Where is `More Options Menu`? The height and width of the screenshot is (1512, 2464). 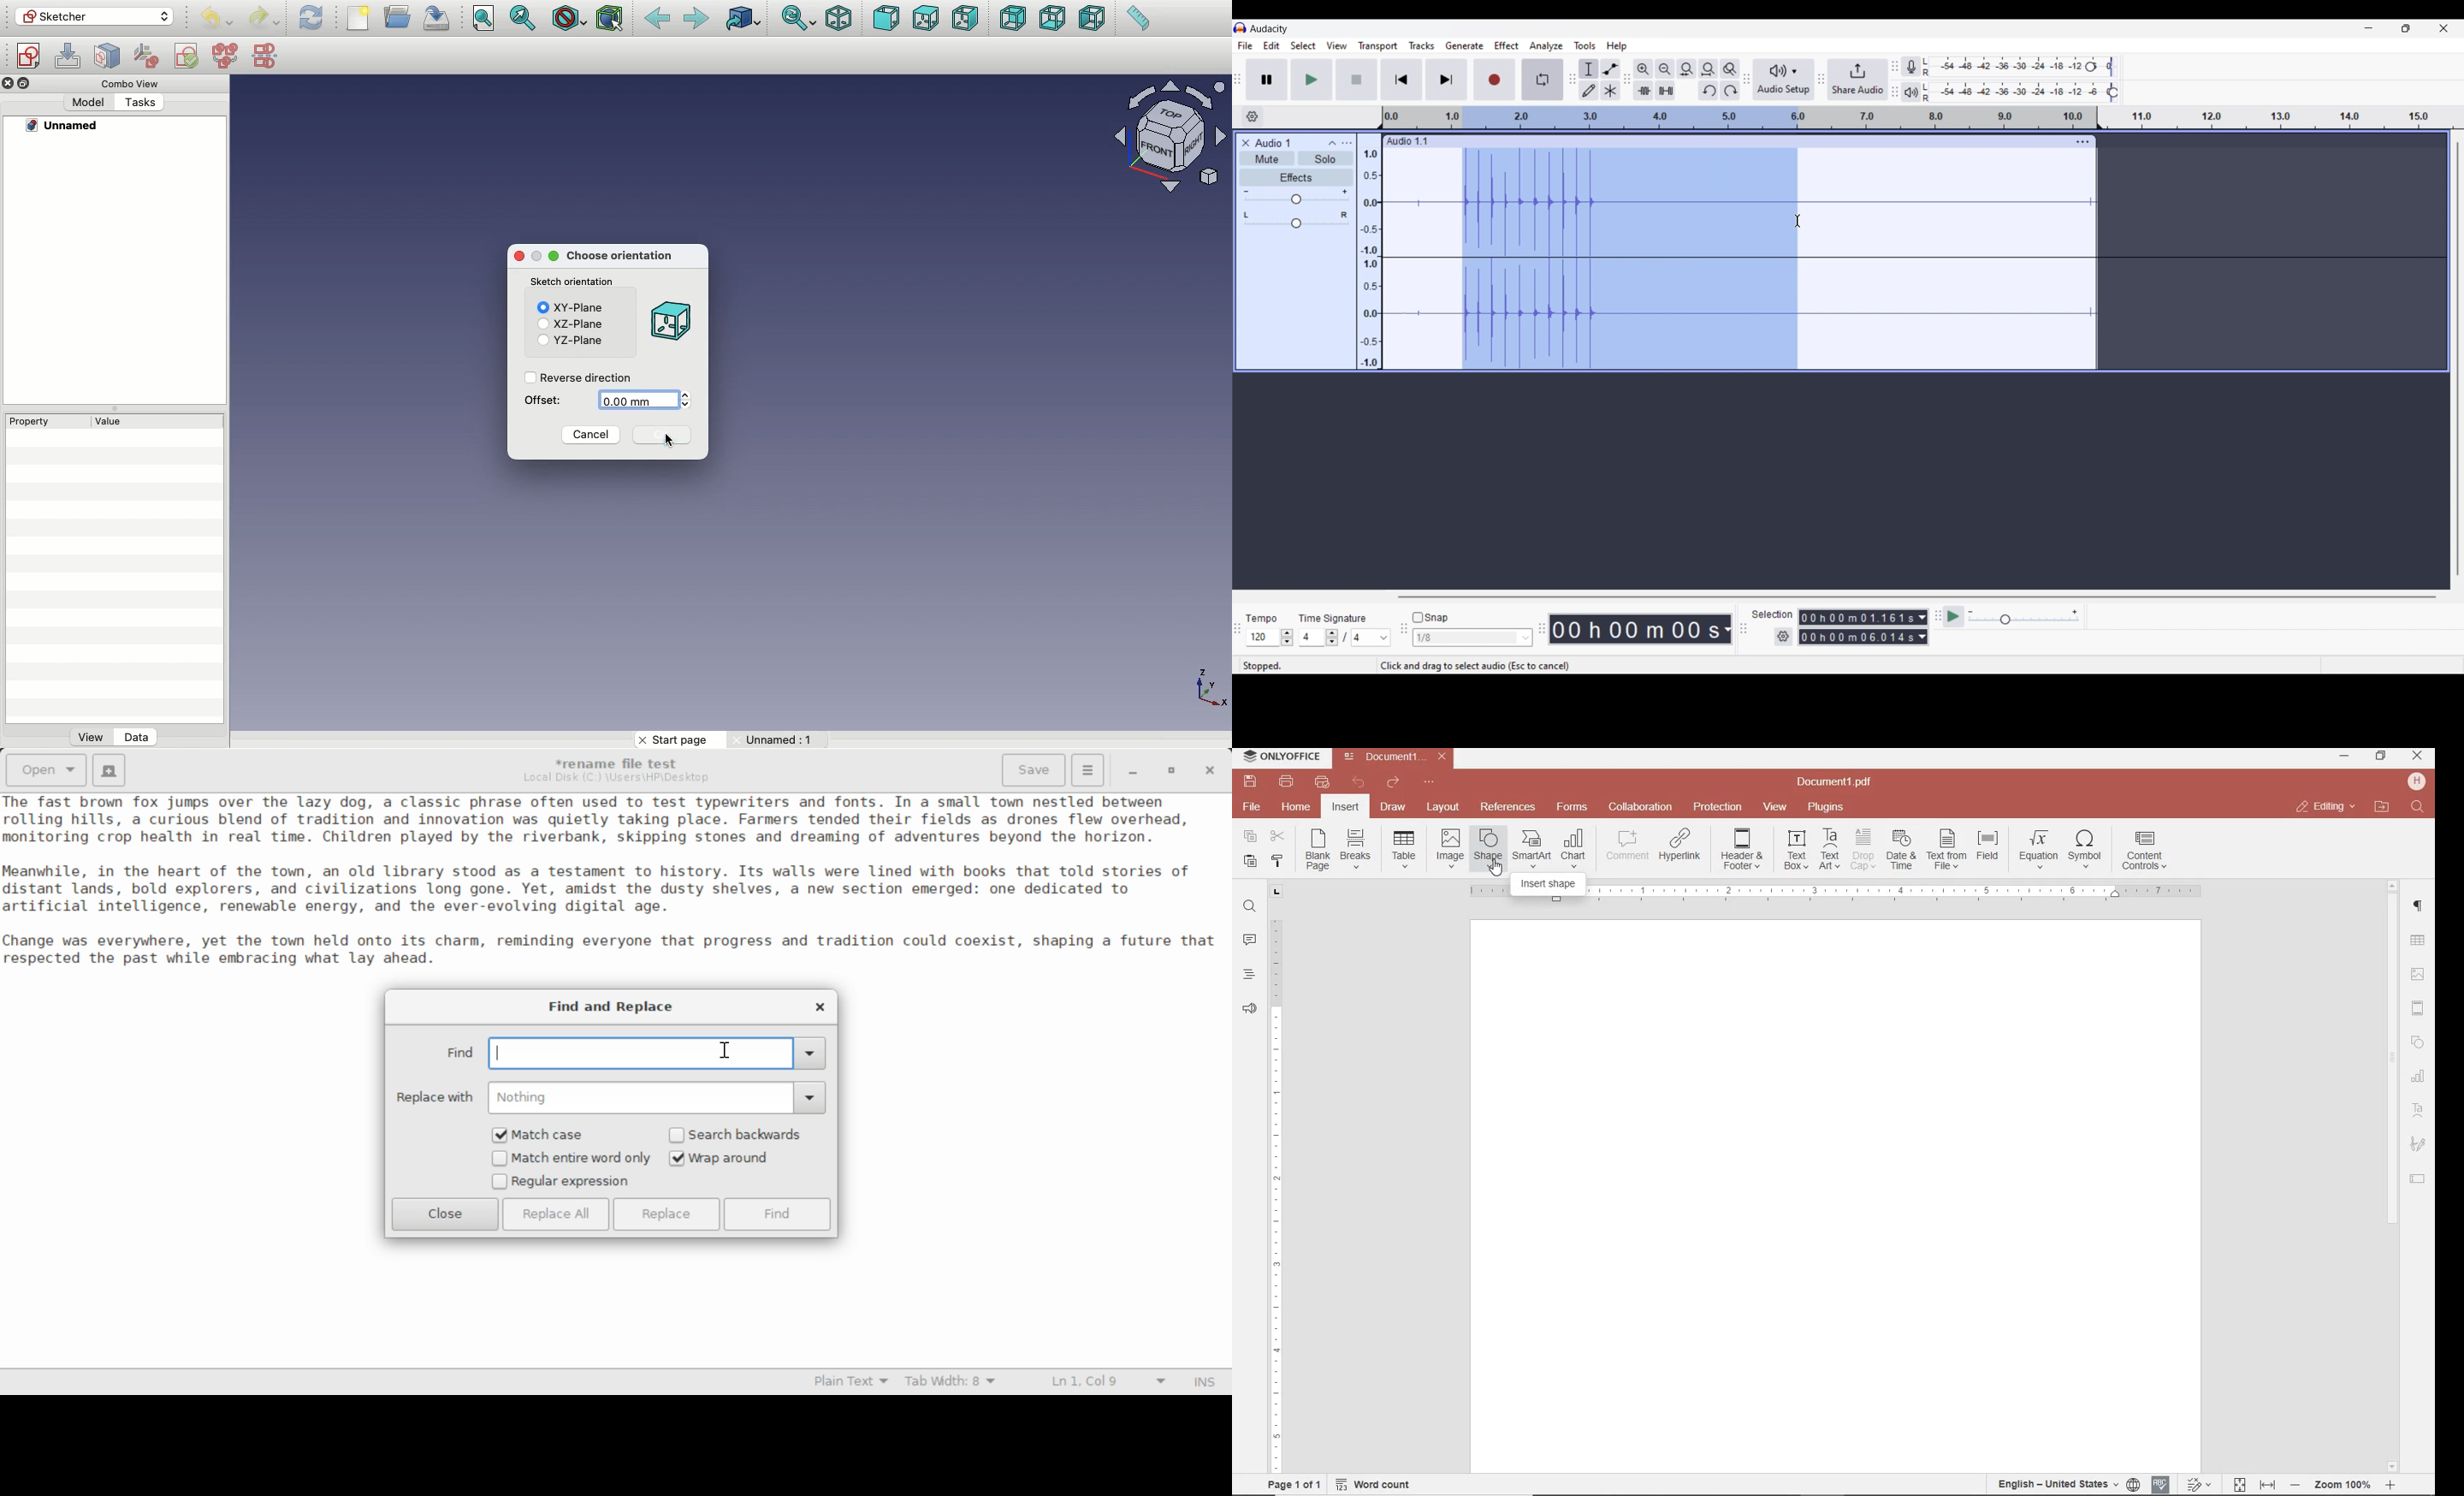 More Options Menu is located at coordinates (1088, 770).